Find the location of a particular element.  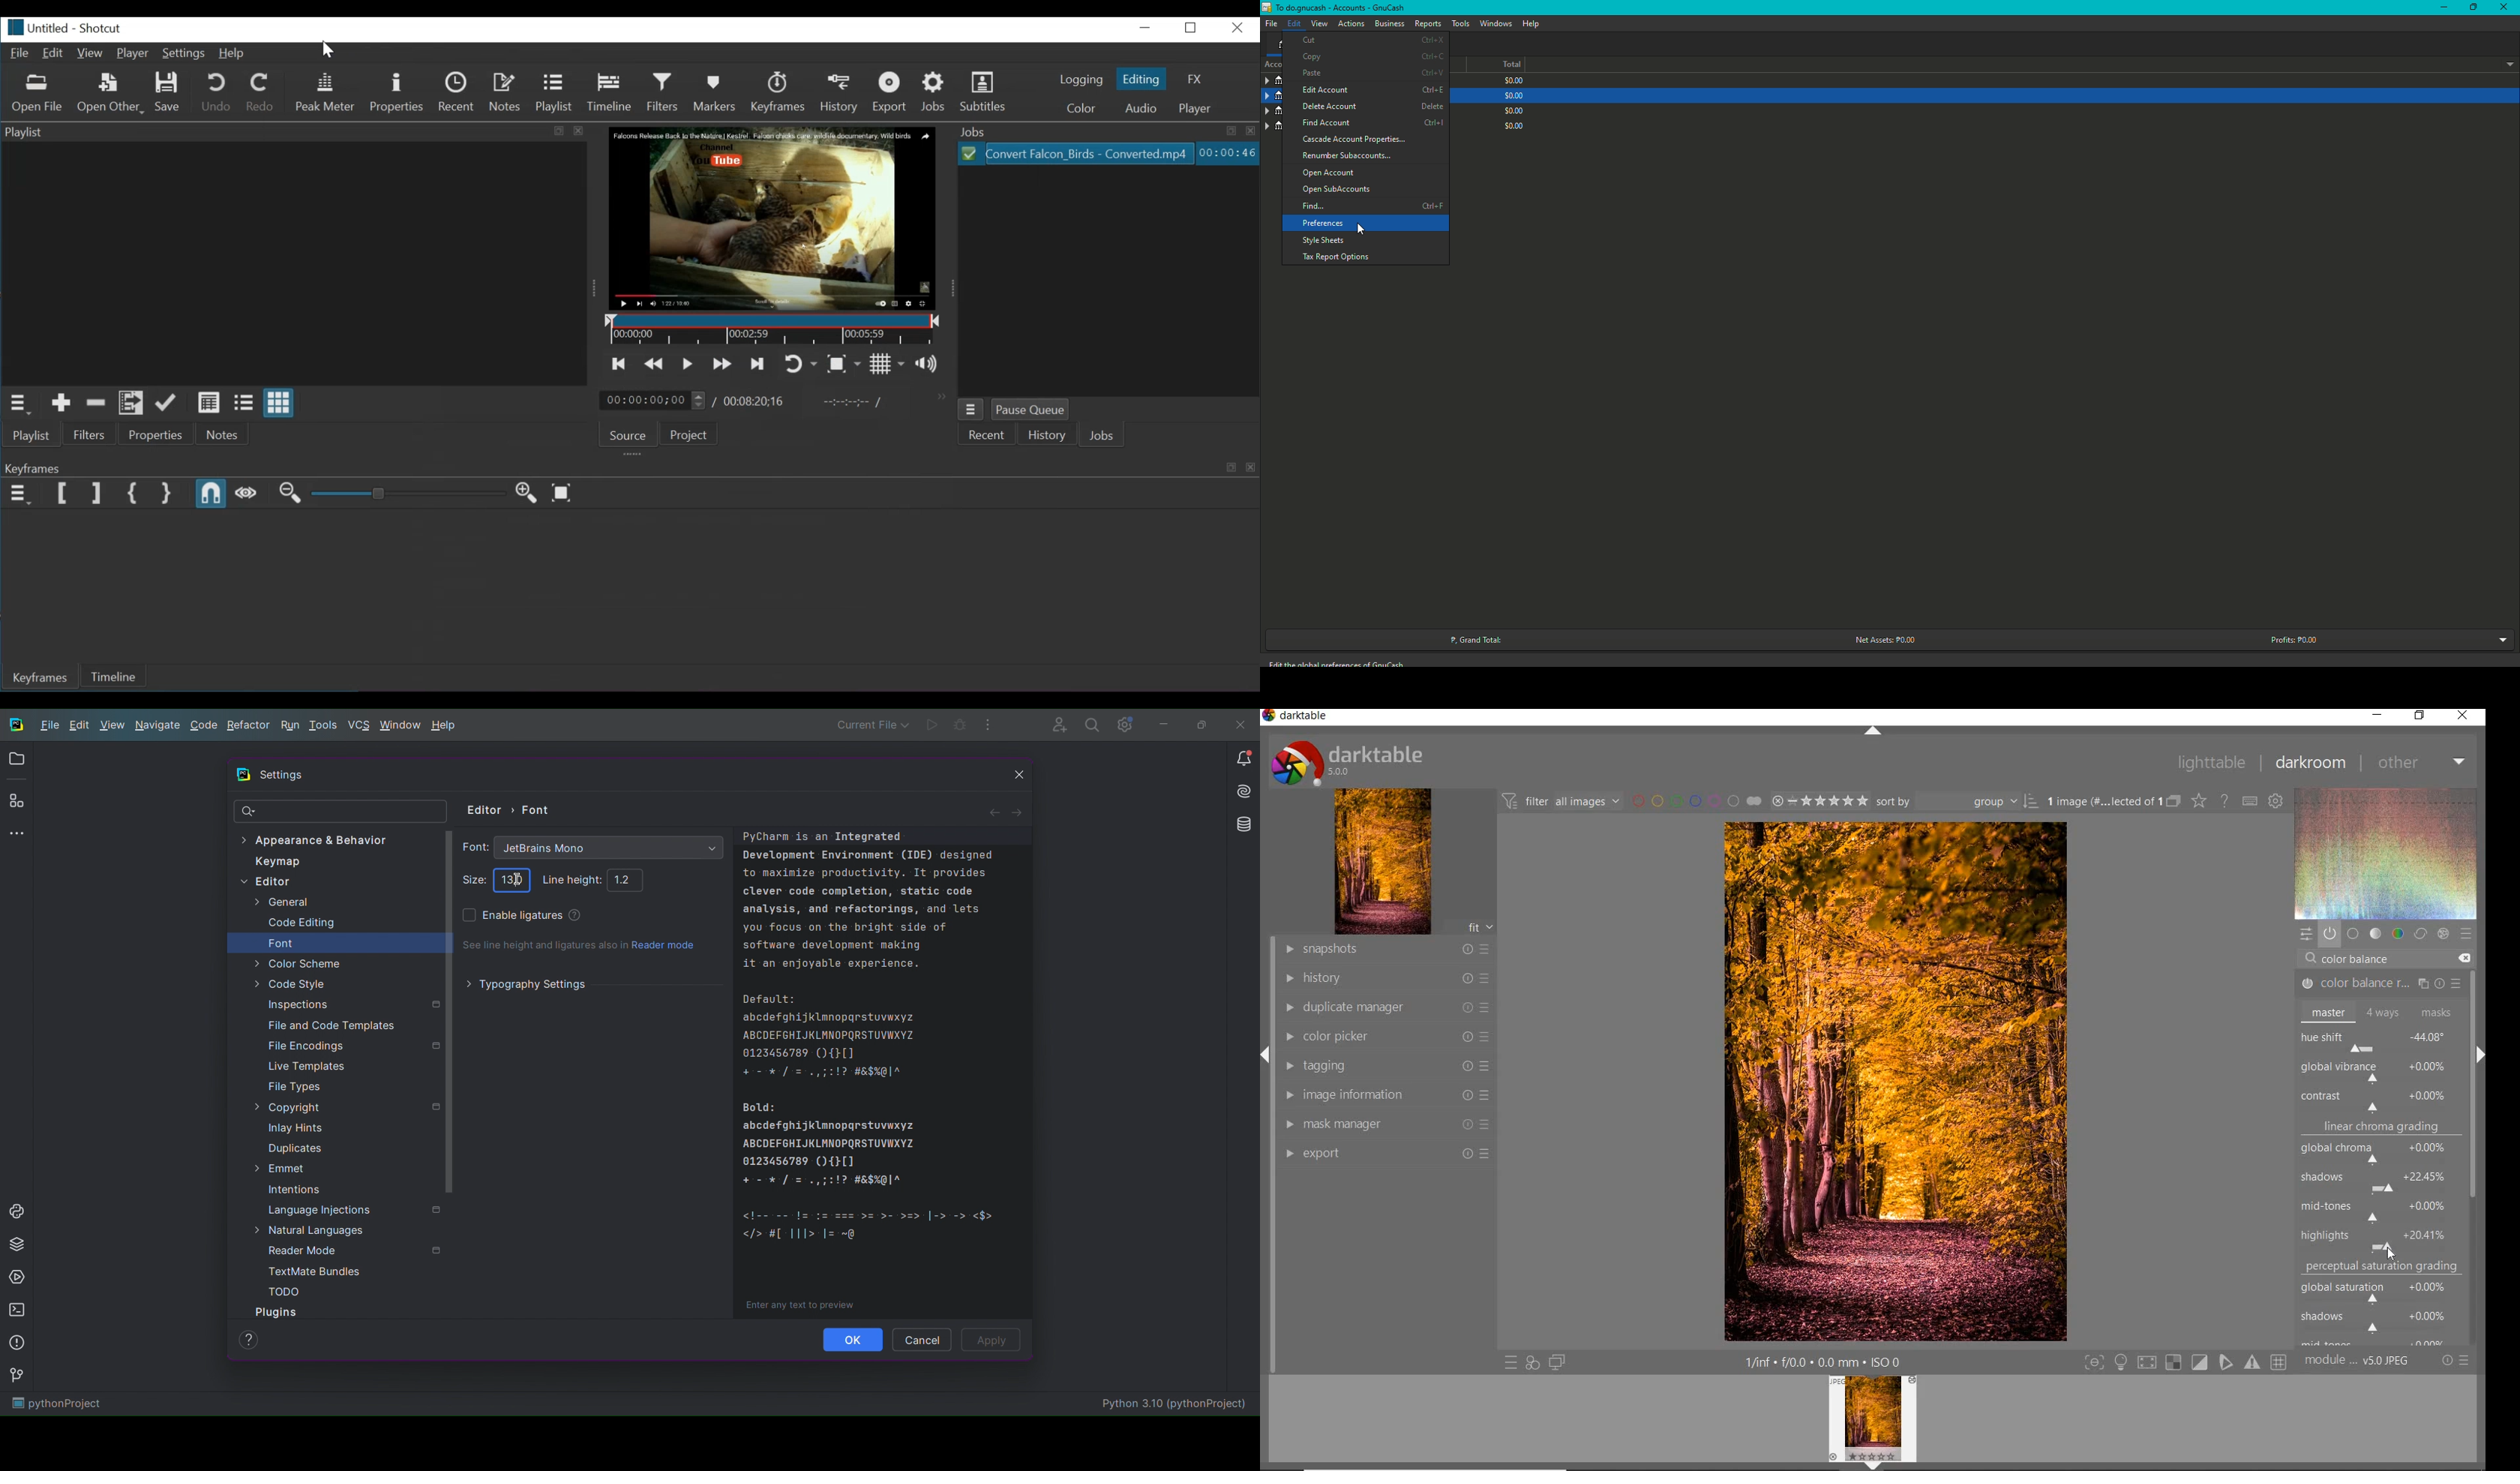

Properties is located at coordinates (399, 93).